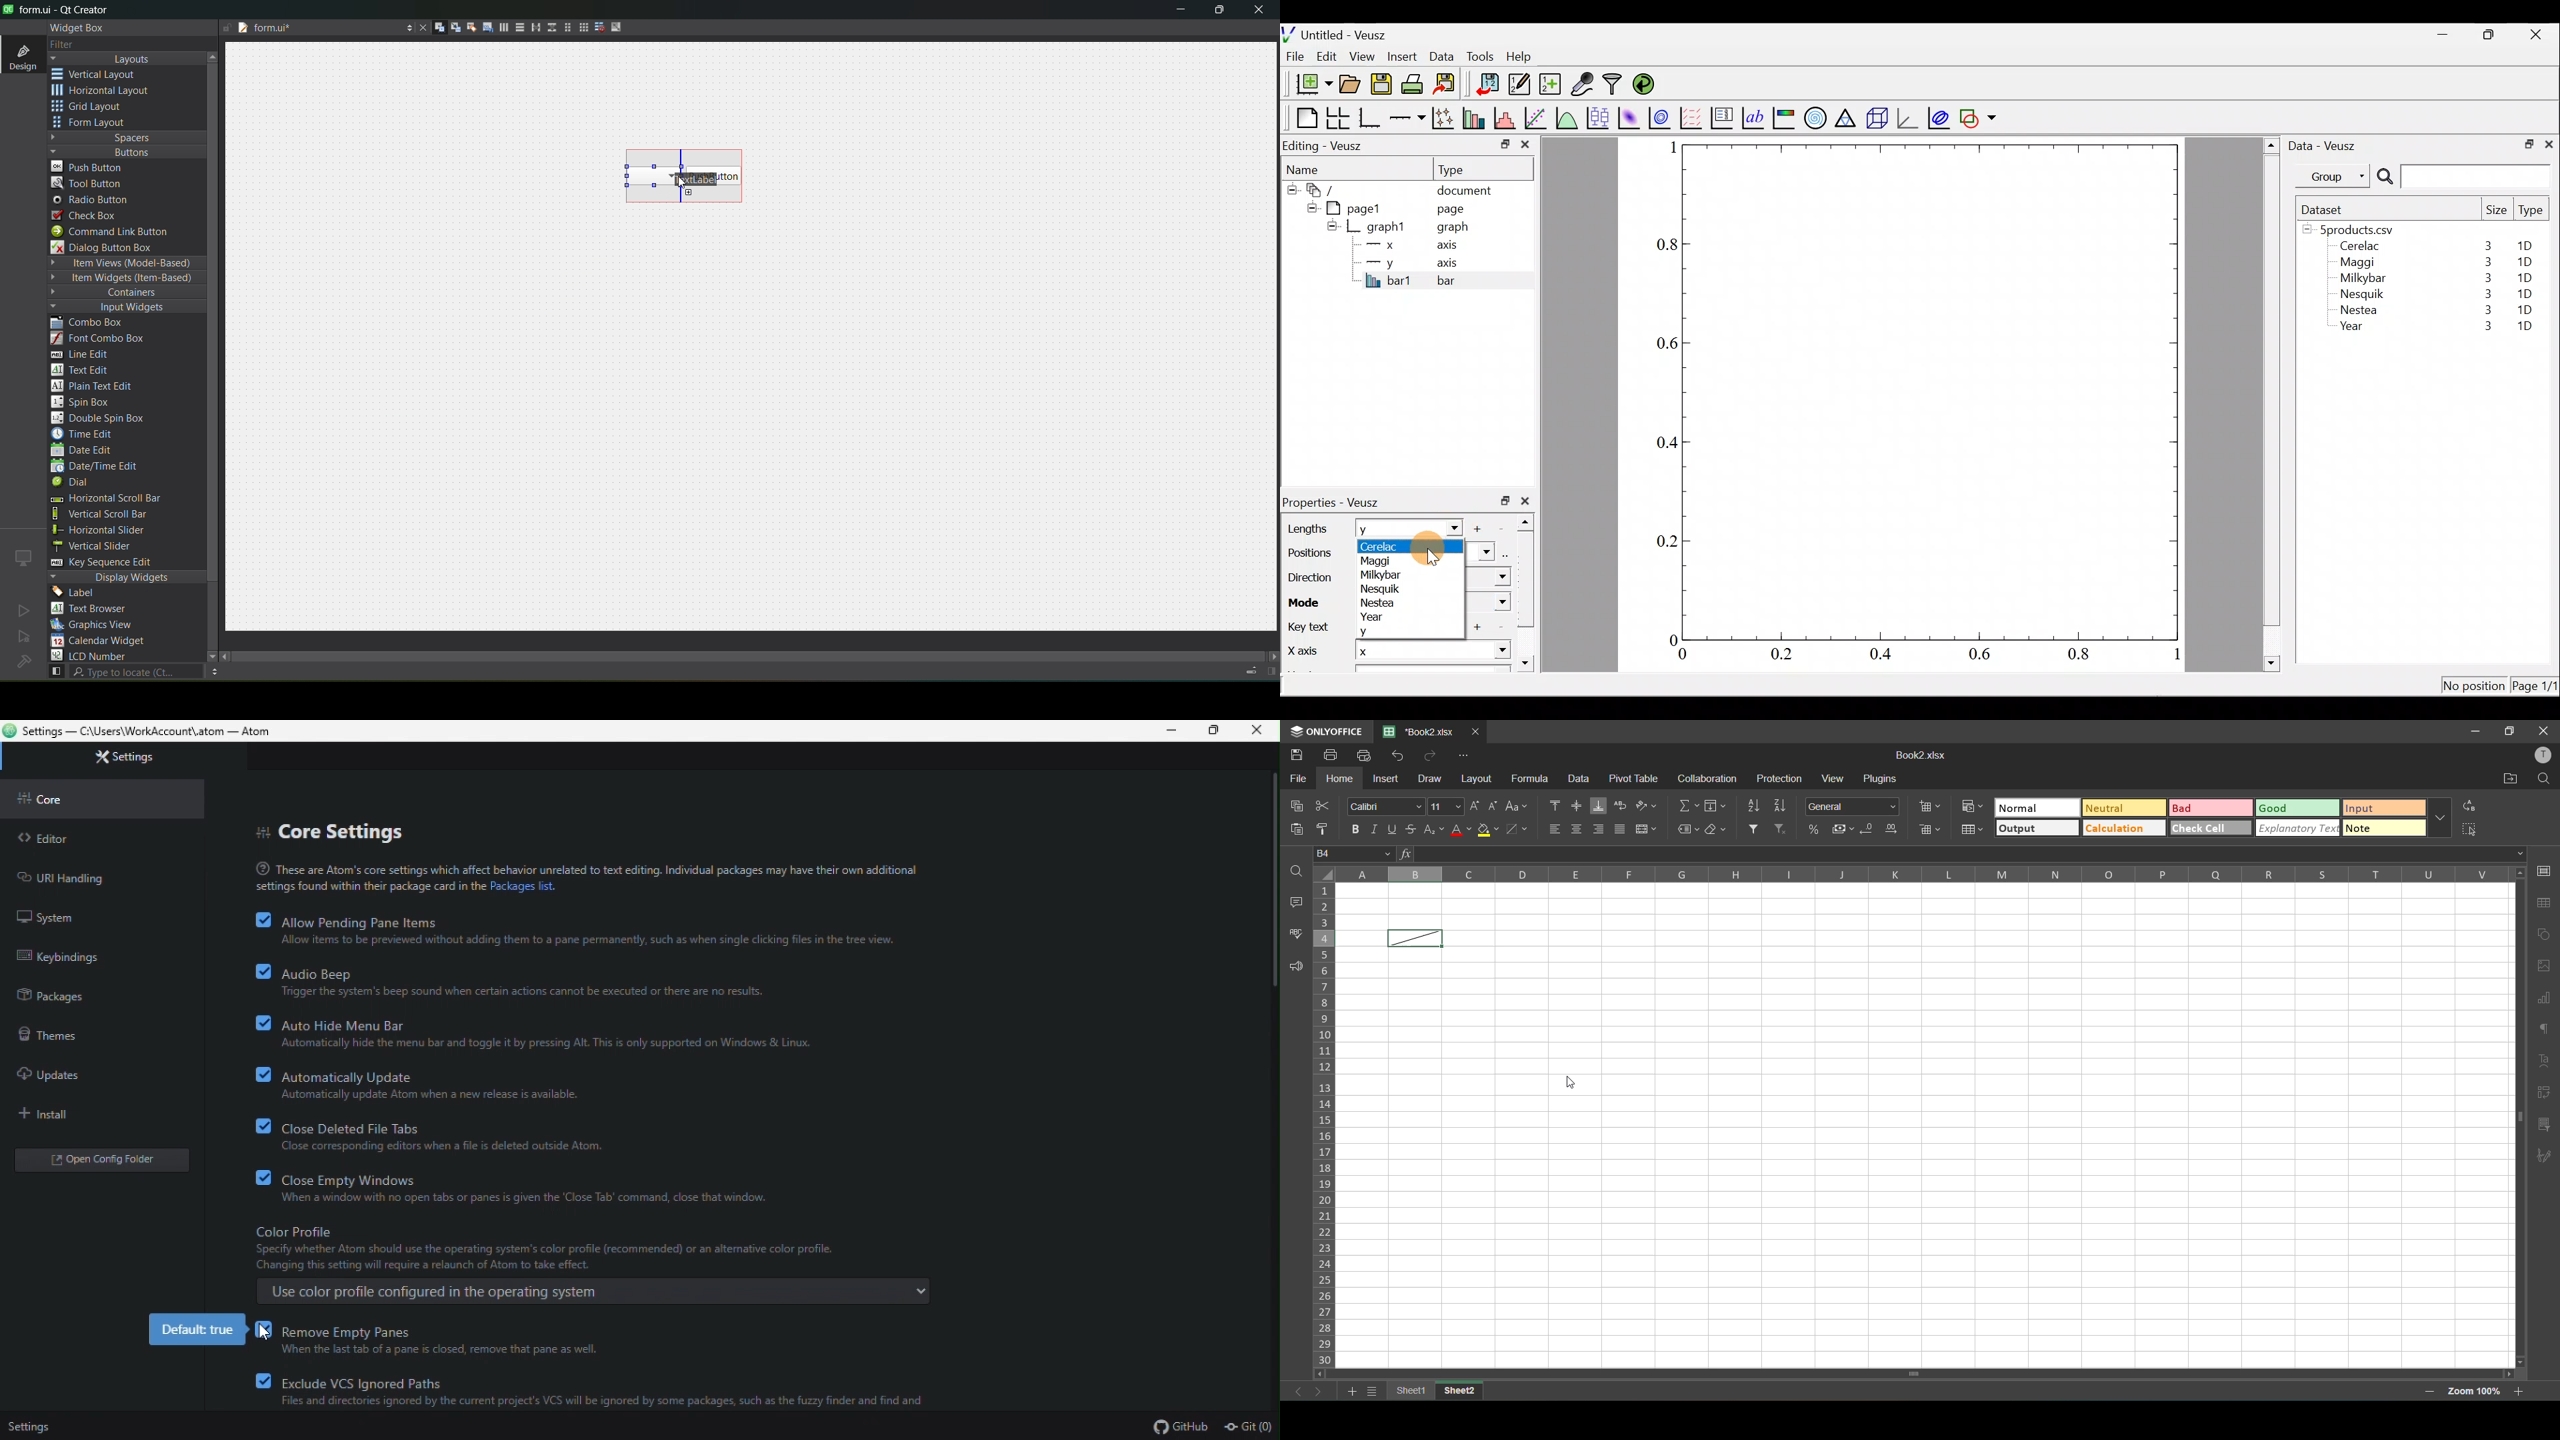  I want to click on align right, so click(1597, 828).